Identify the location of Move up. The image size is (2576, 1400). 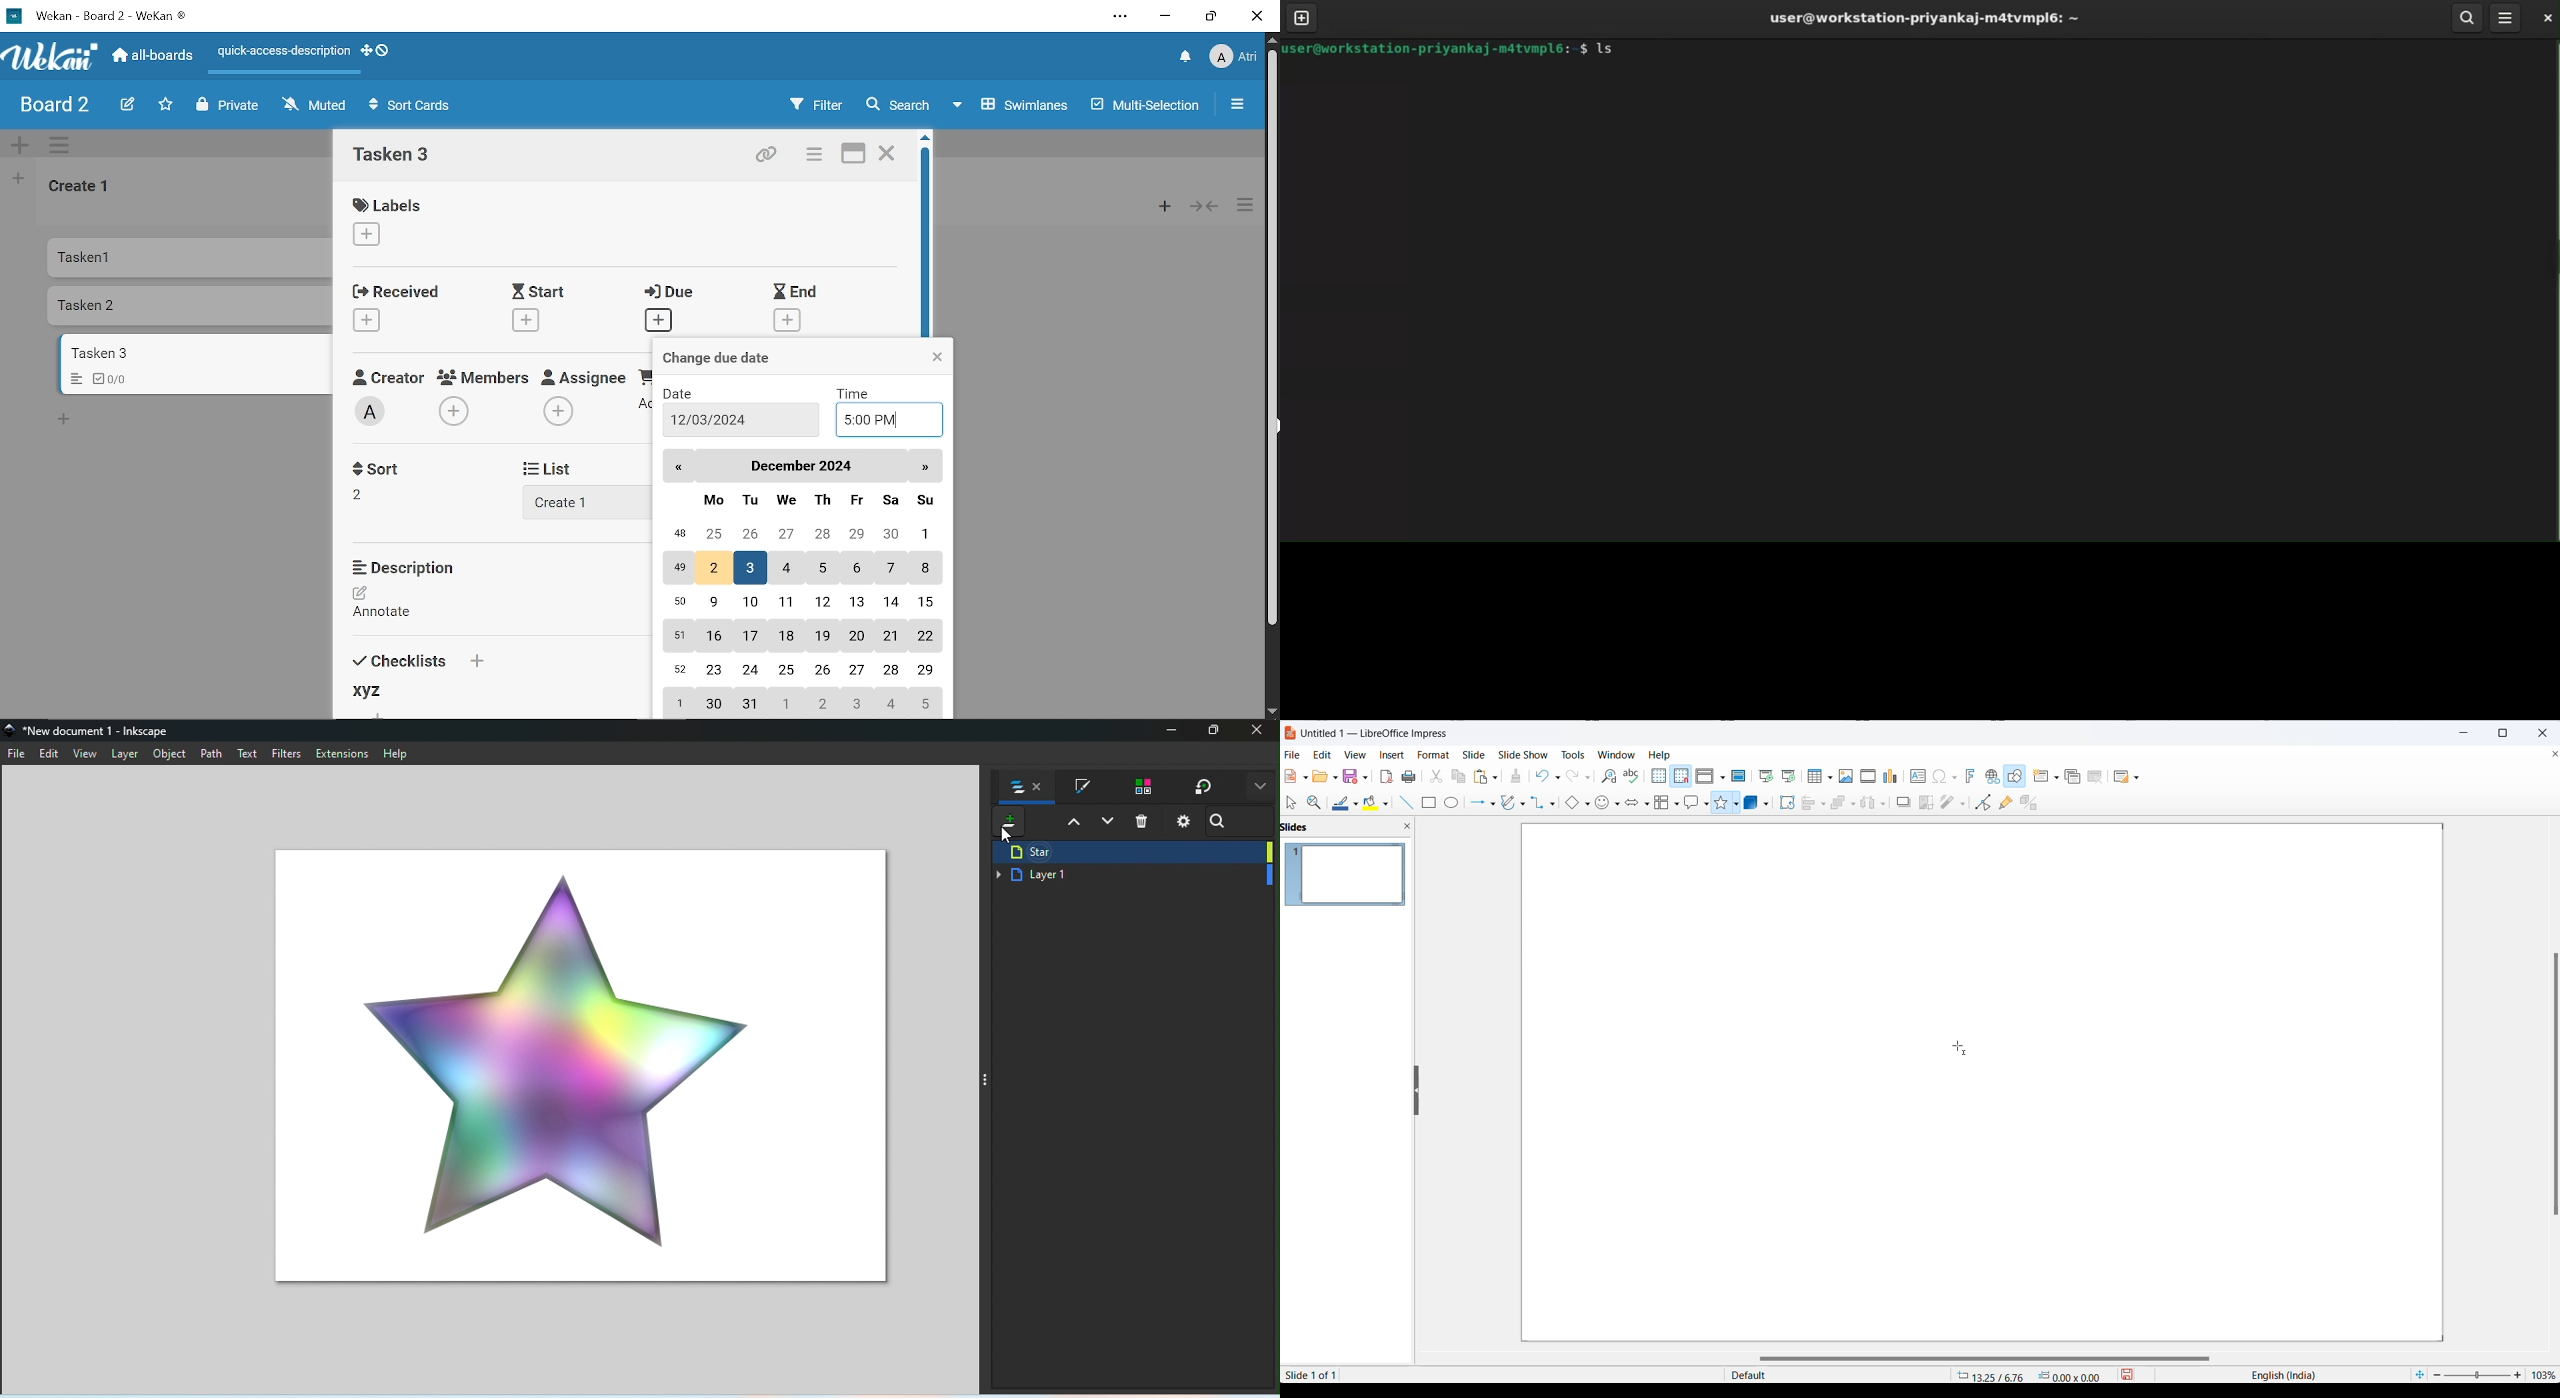
(1272, 40).